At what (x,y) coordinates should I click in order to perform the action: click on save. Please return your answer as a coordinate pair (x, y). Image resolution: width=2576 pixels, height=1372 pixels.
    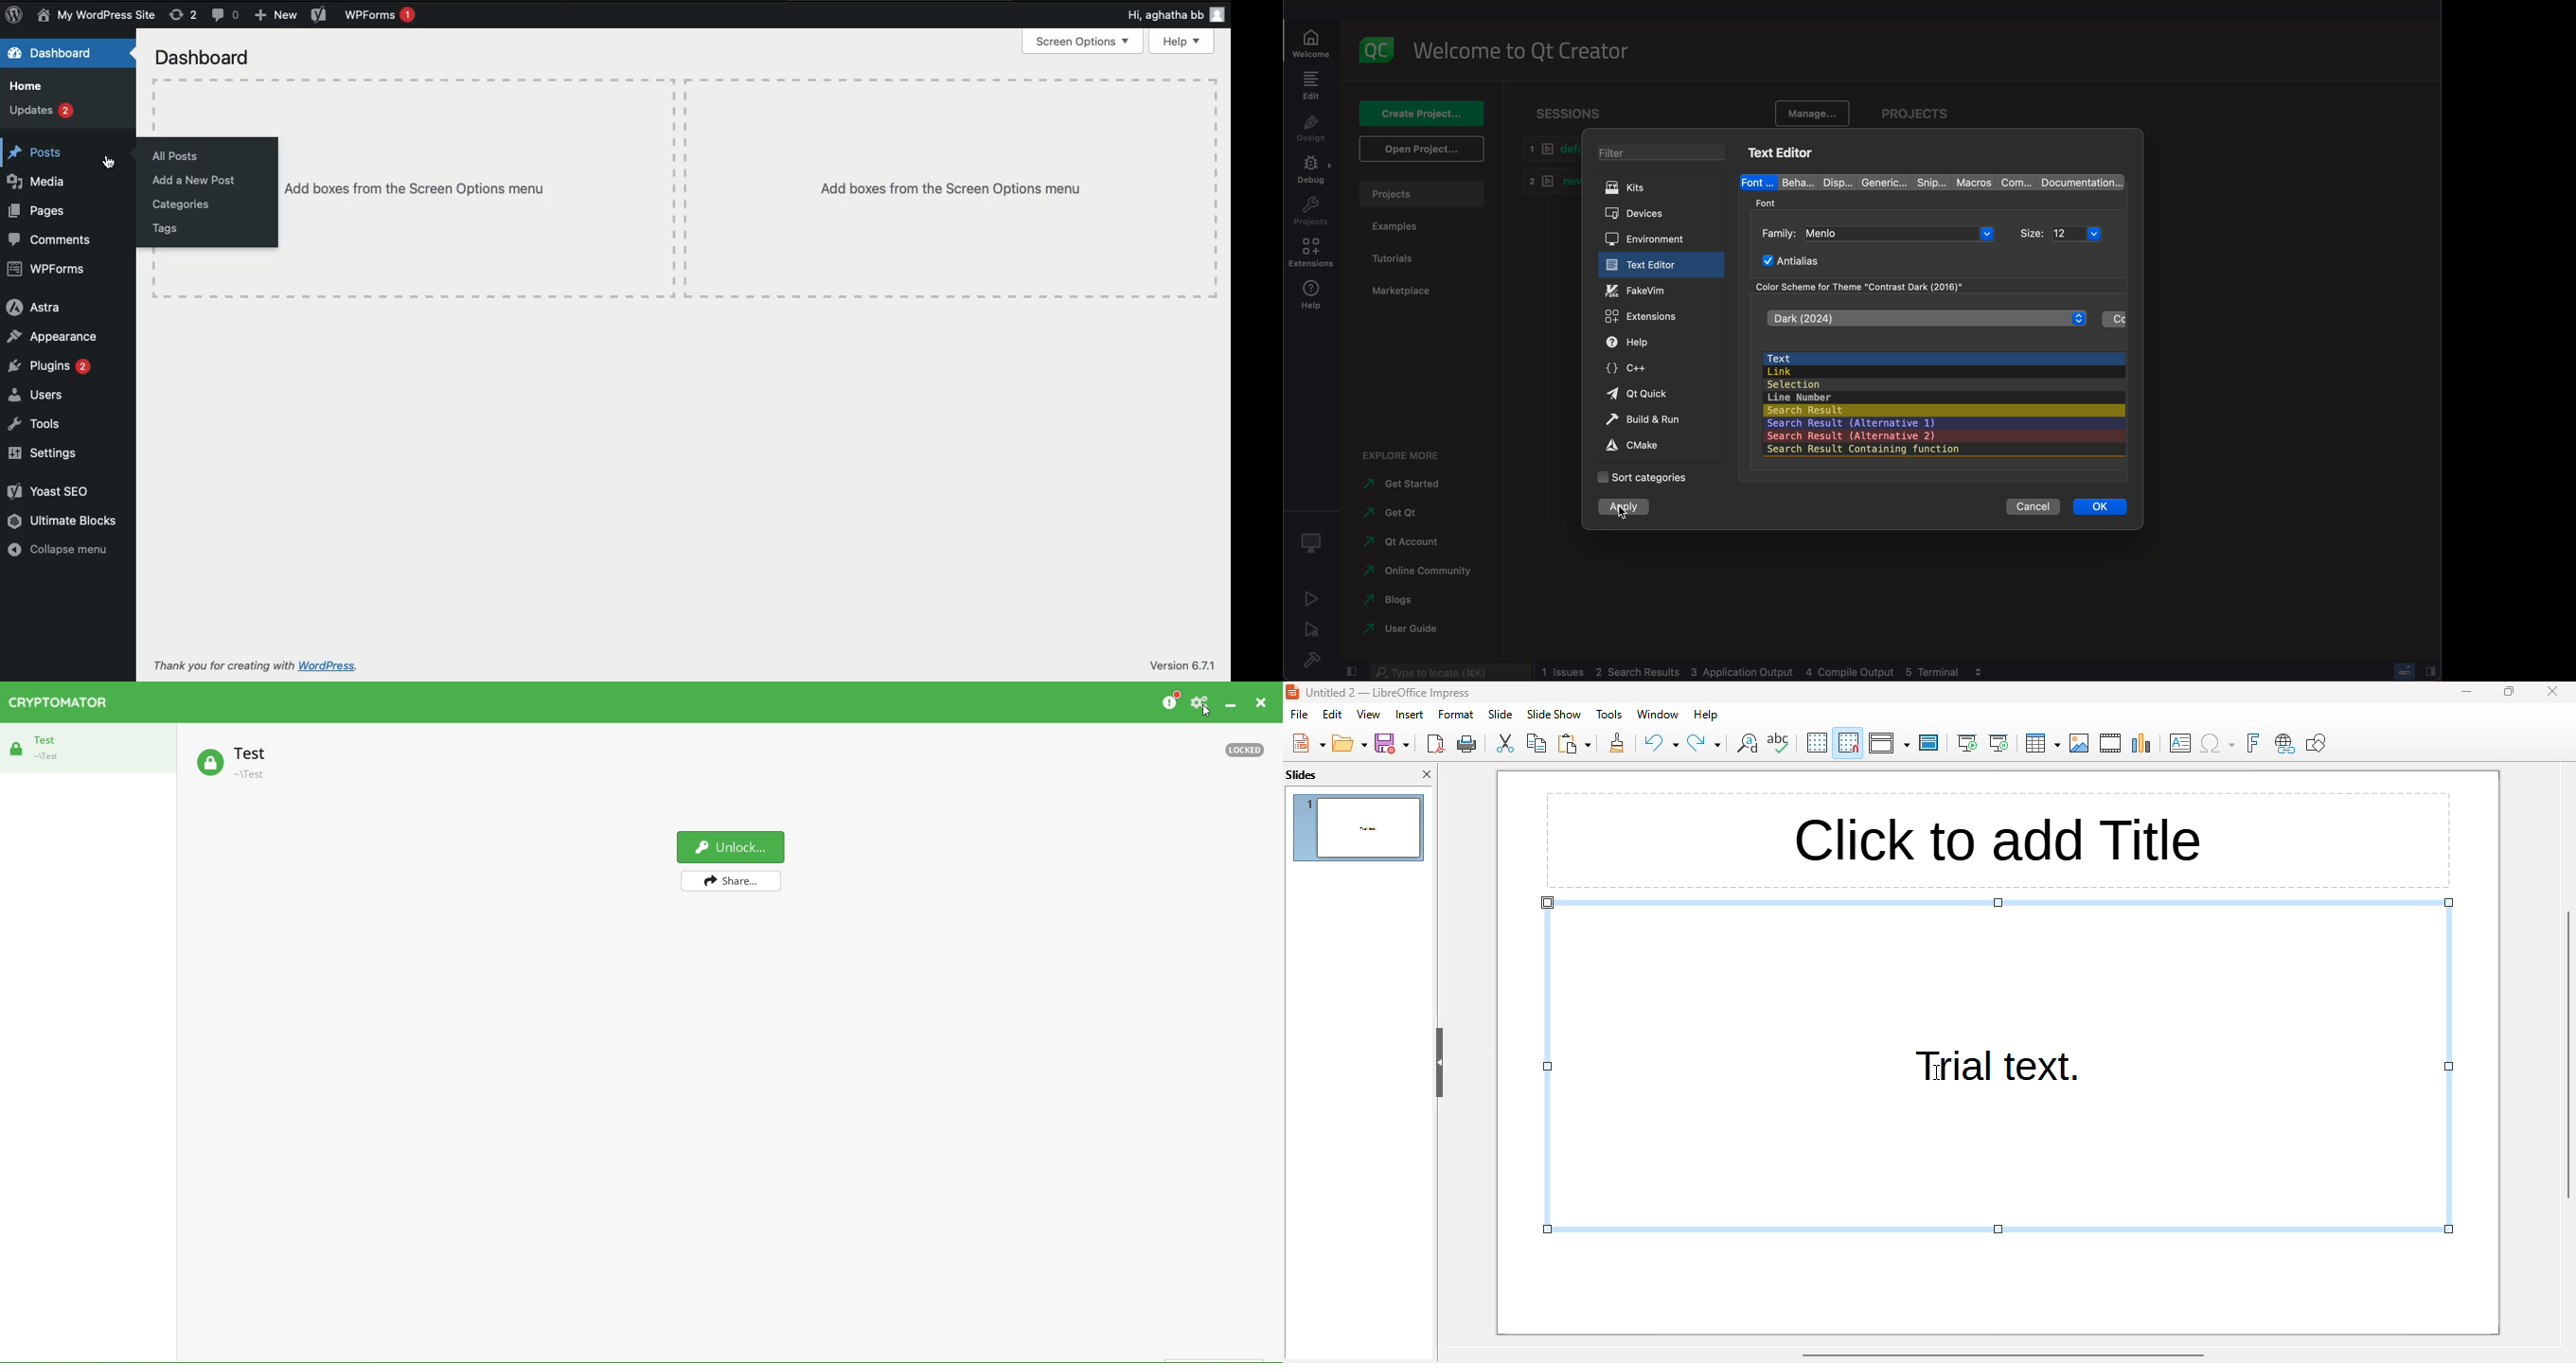
    Looking at the image, I should click on (1393, 743).